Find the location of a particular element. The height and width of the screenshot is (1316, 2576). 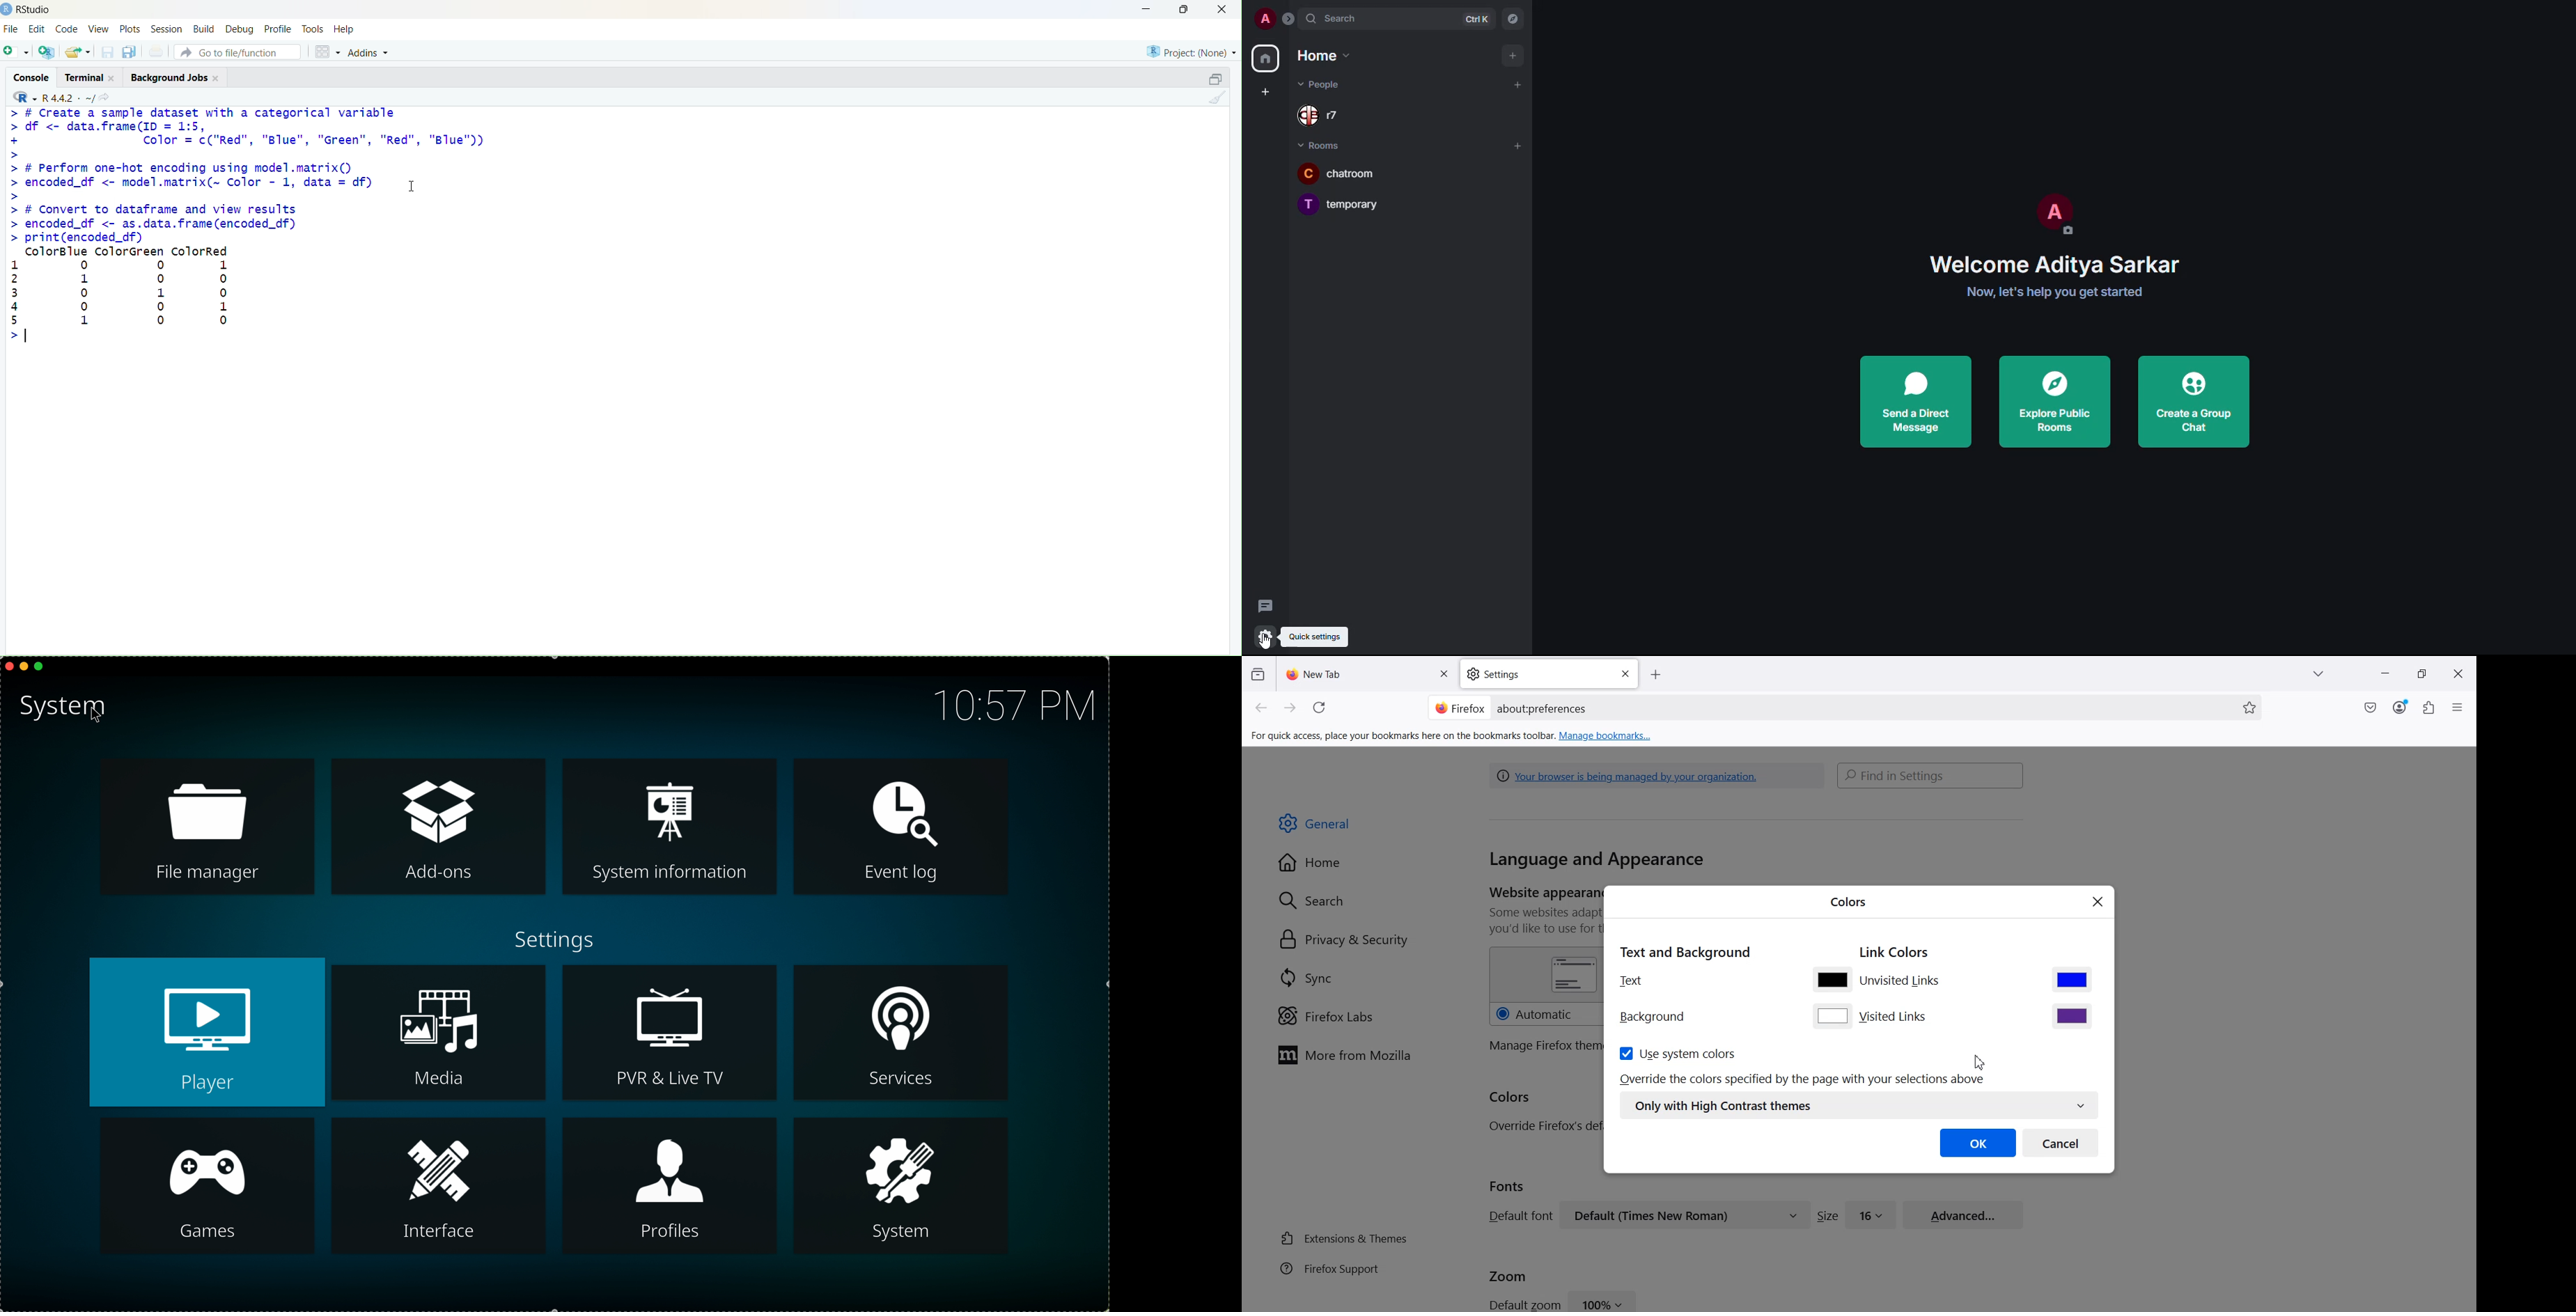

system is located at coordinates (904, 1184).